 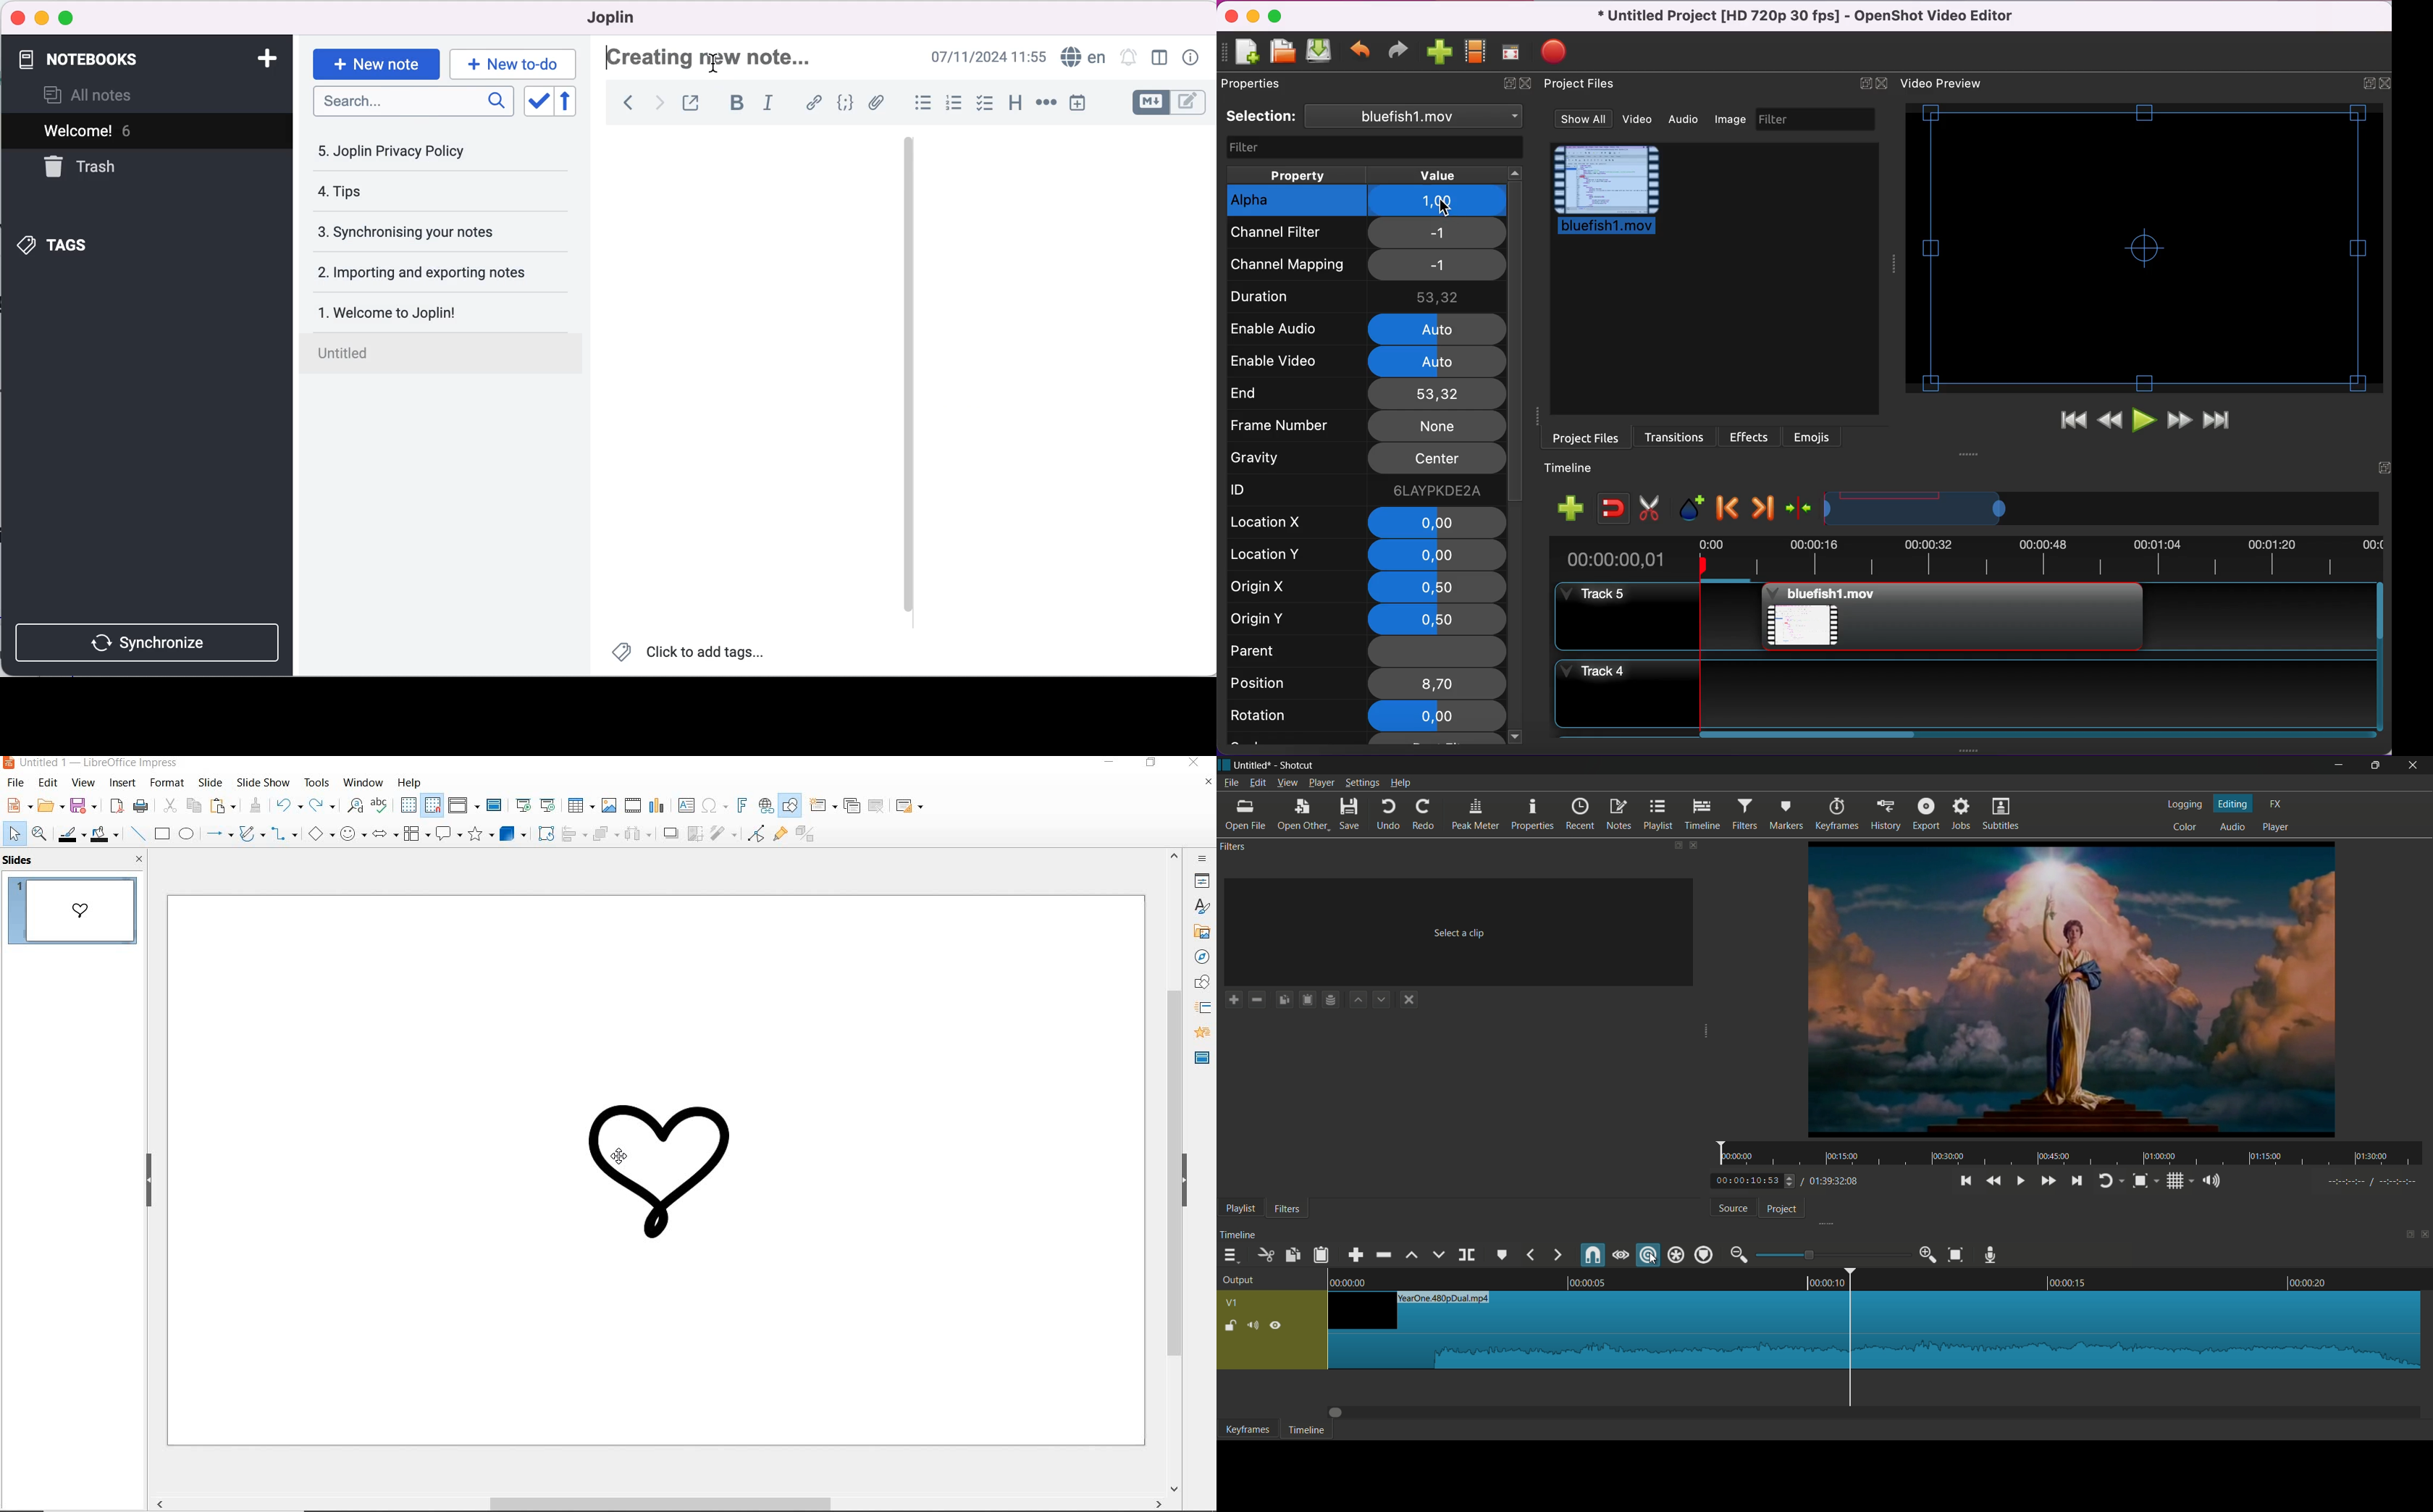 I want to click on Cursor, so click(x=623, y=1156).